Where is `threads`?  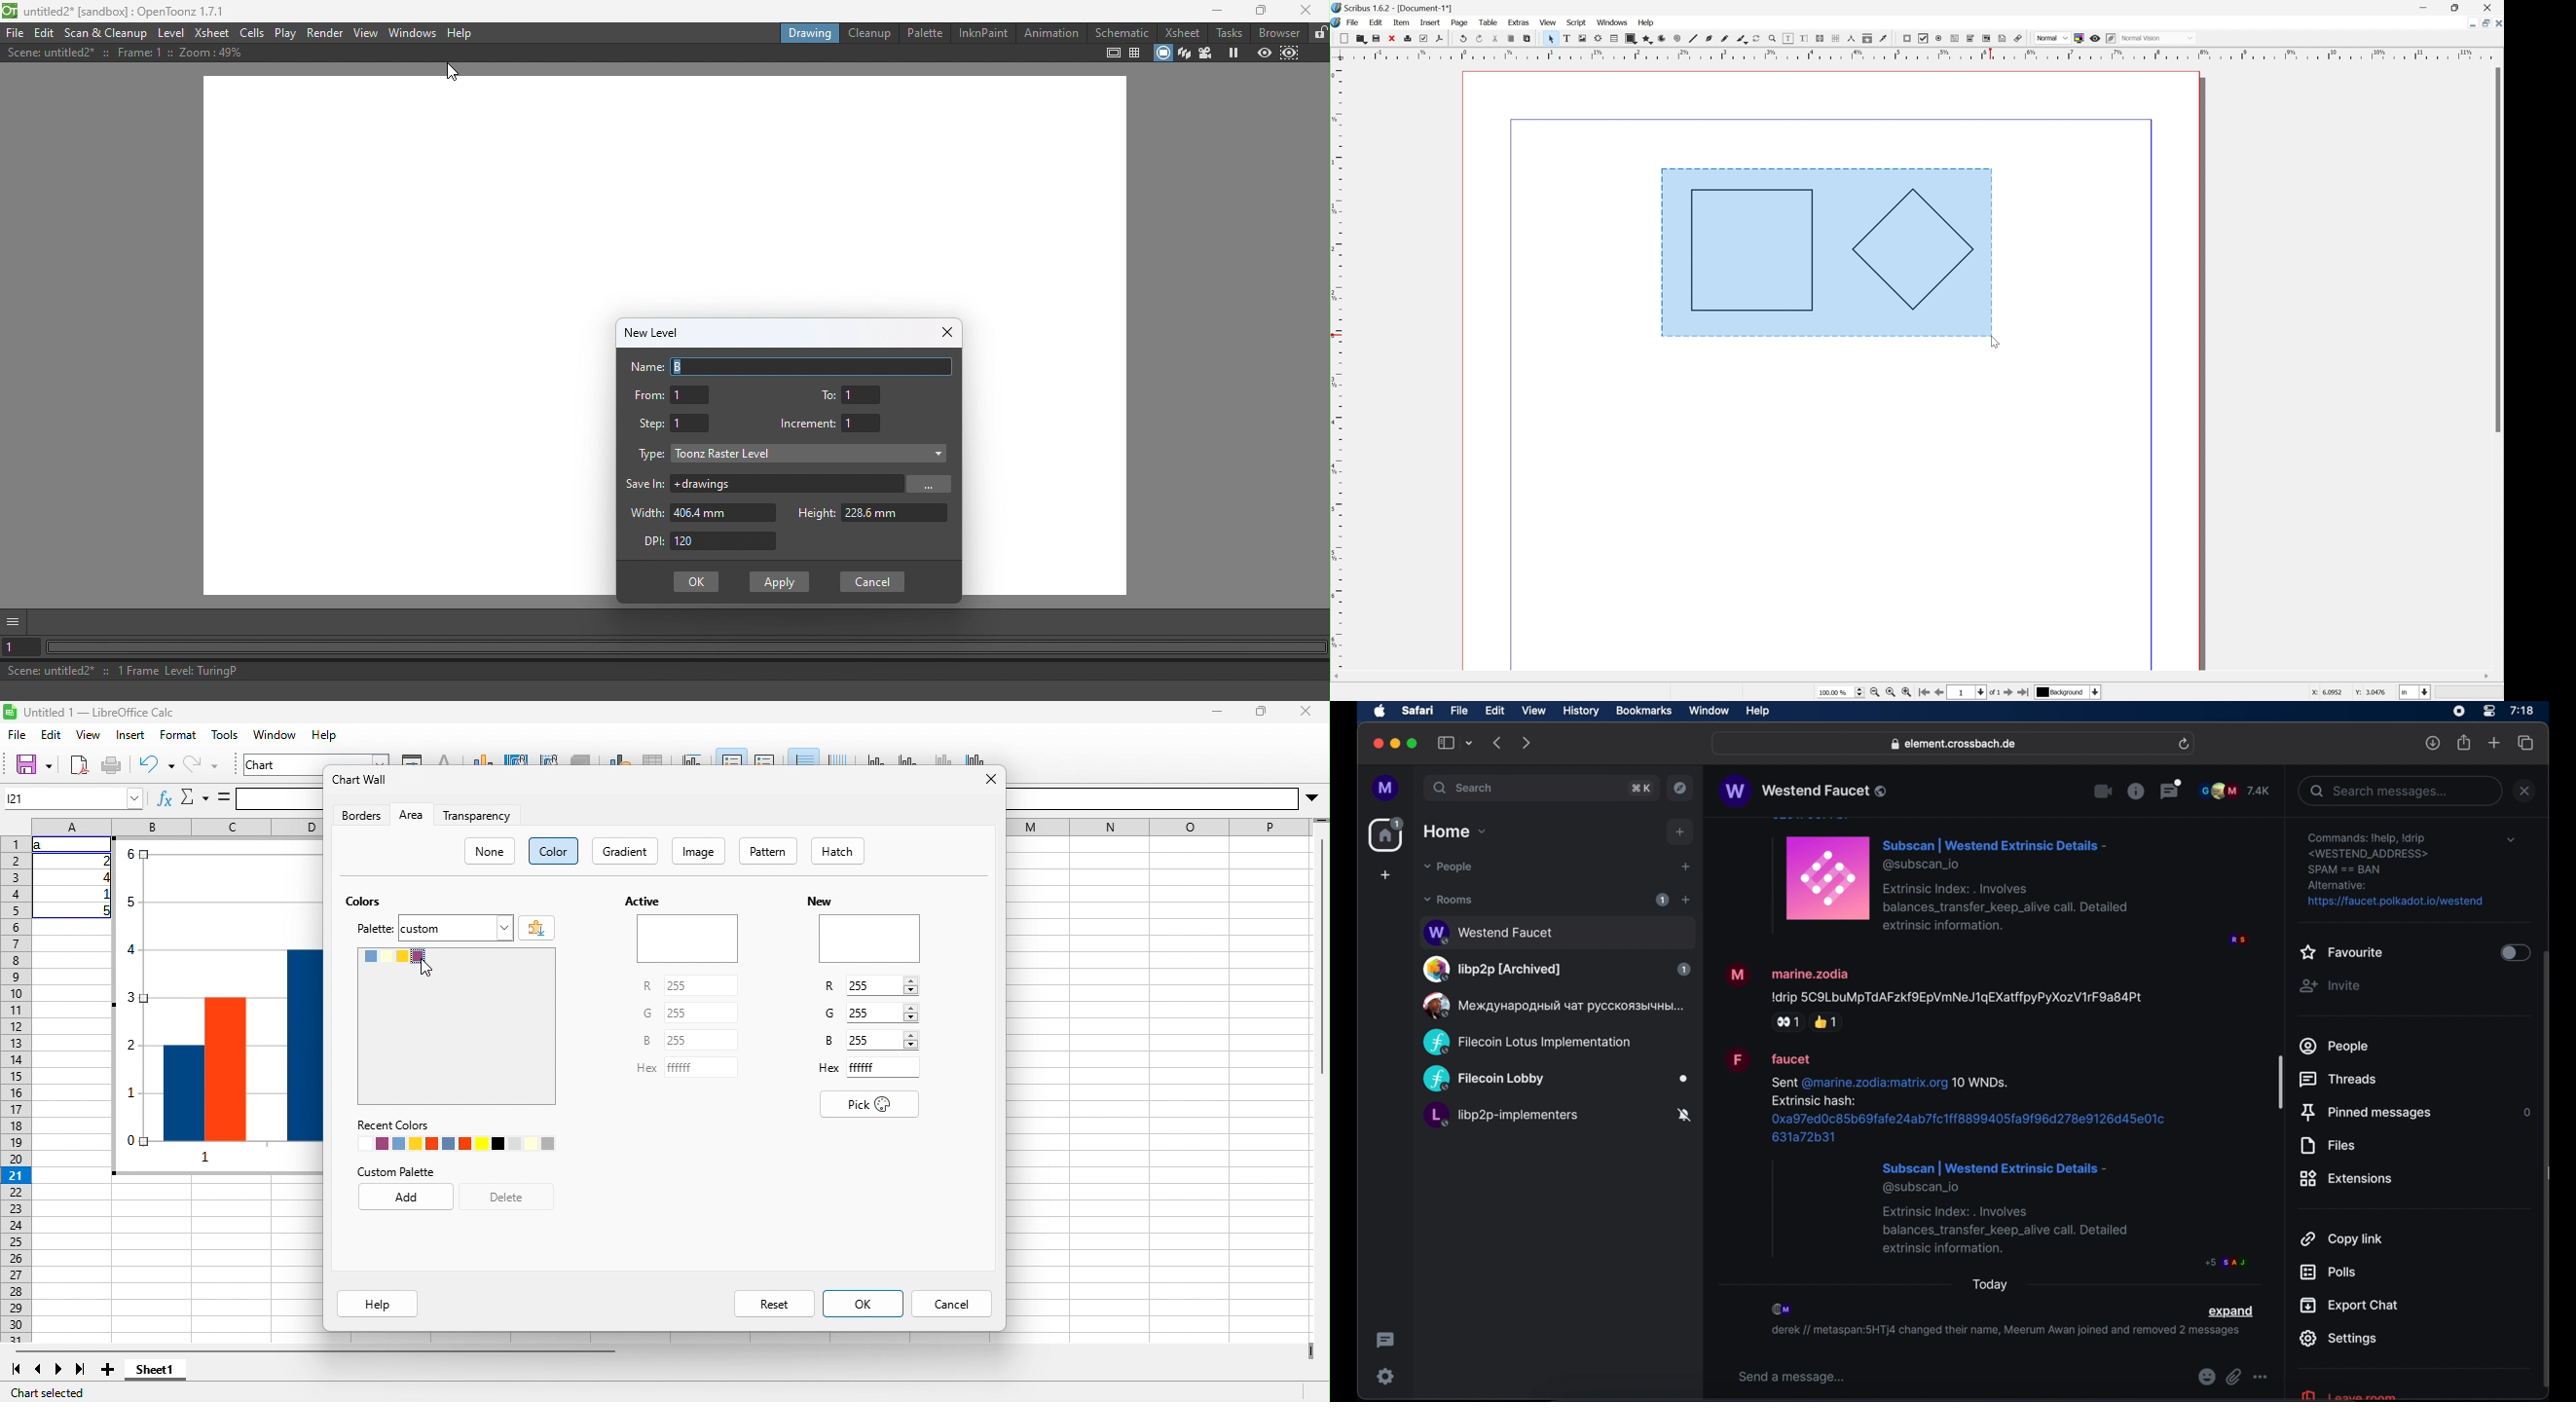
threads is located at coordinates (2341, 1079).